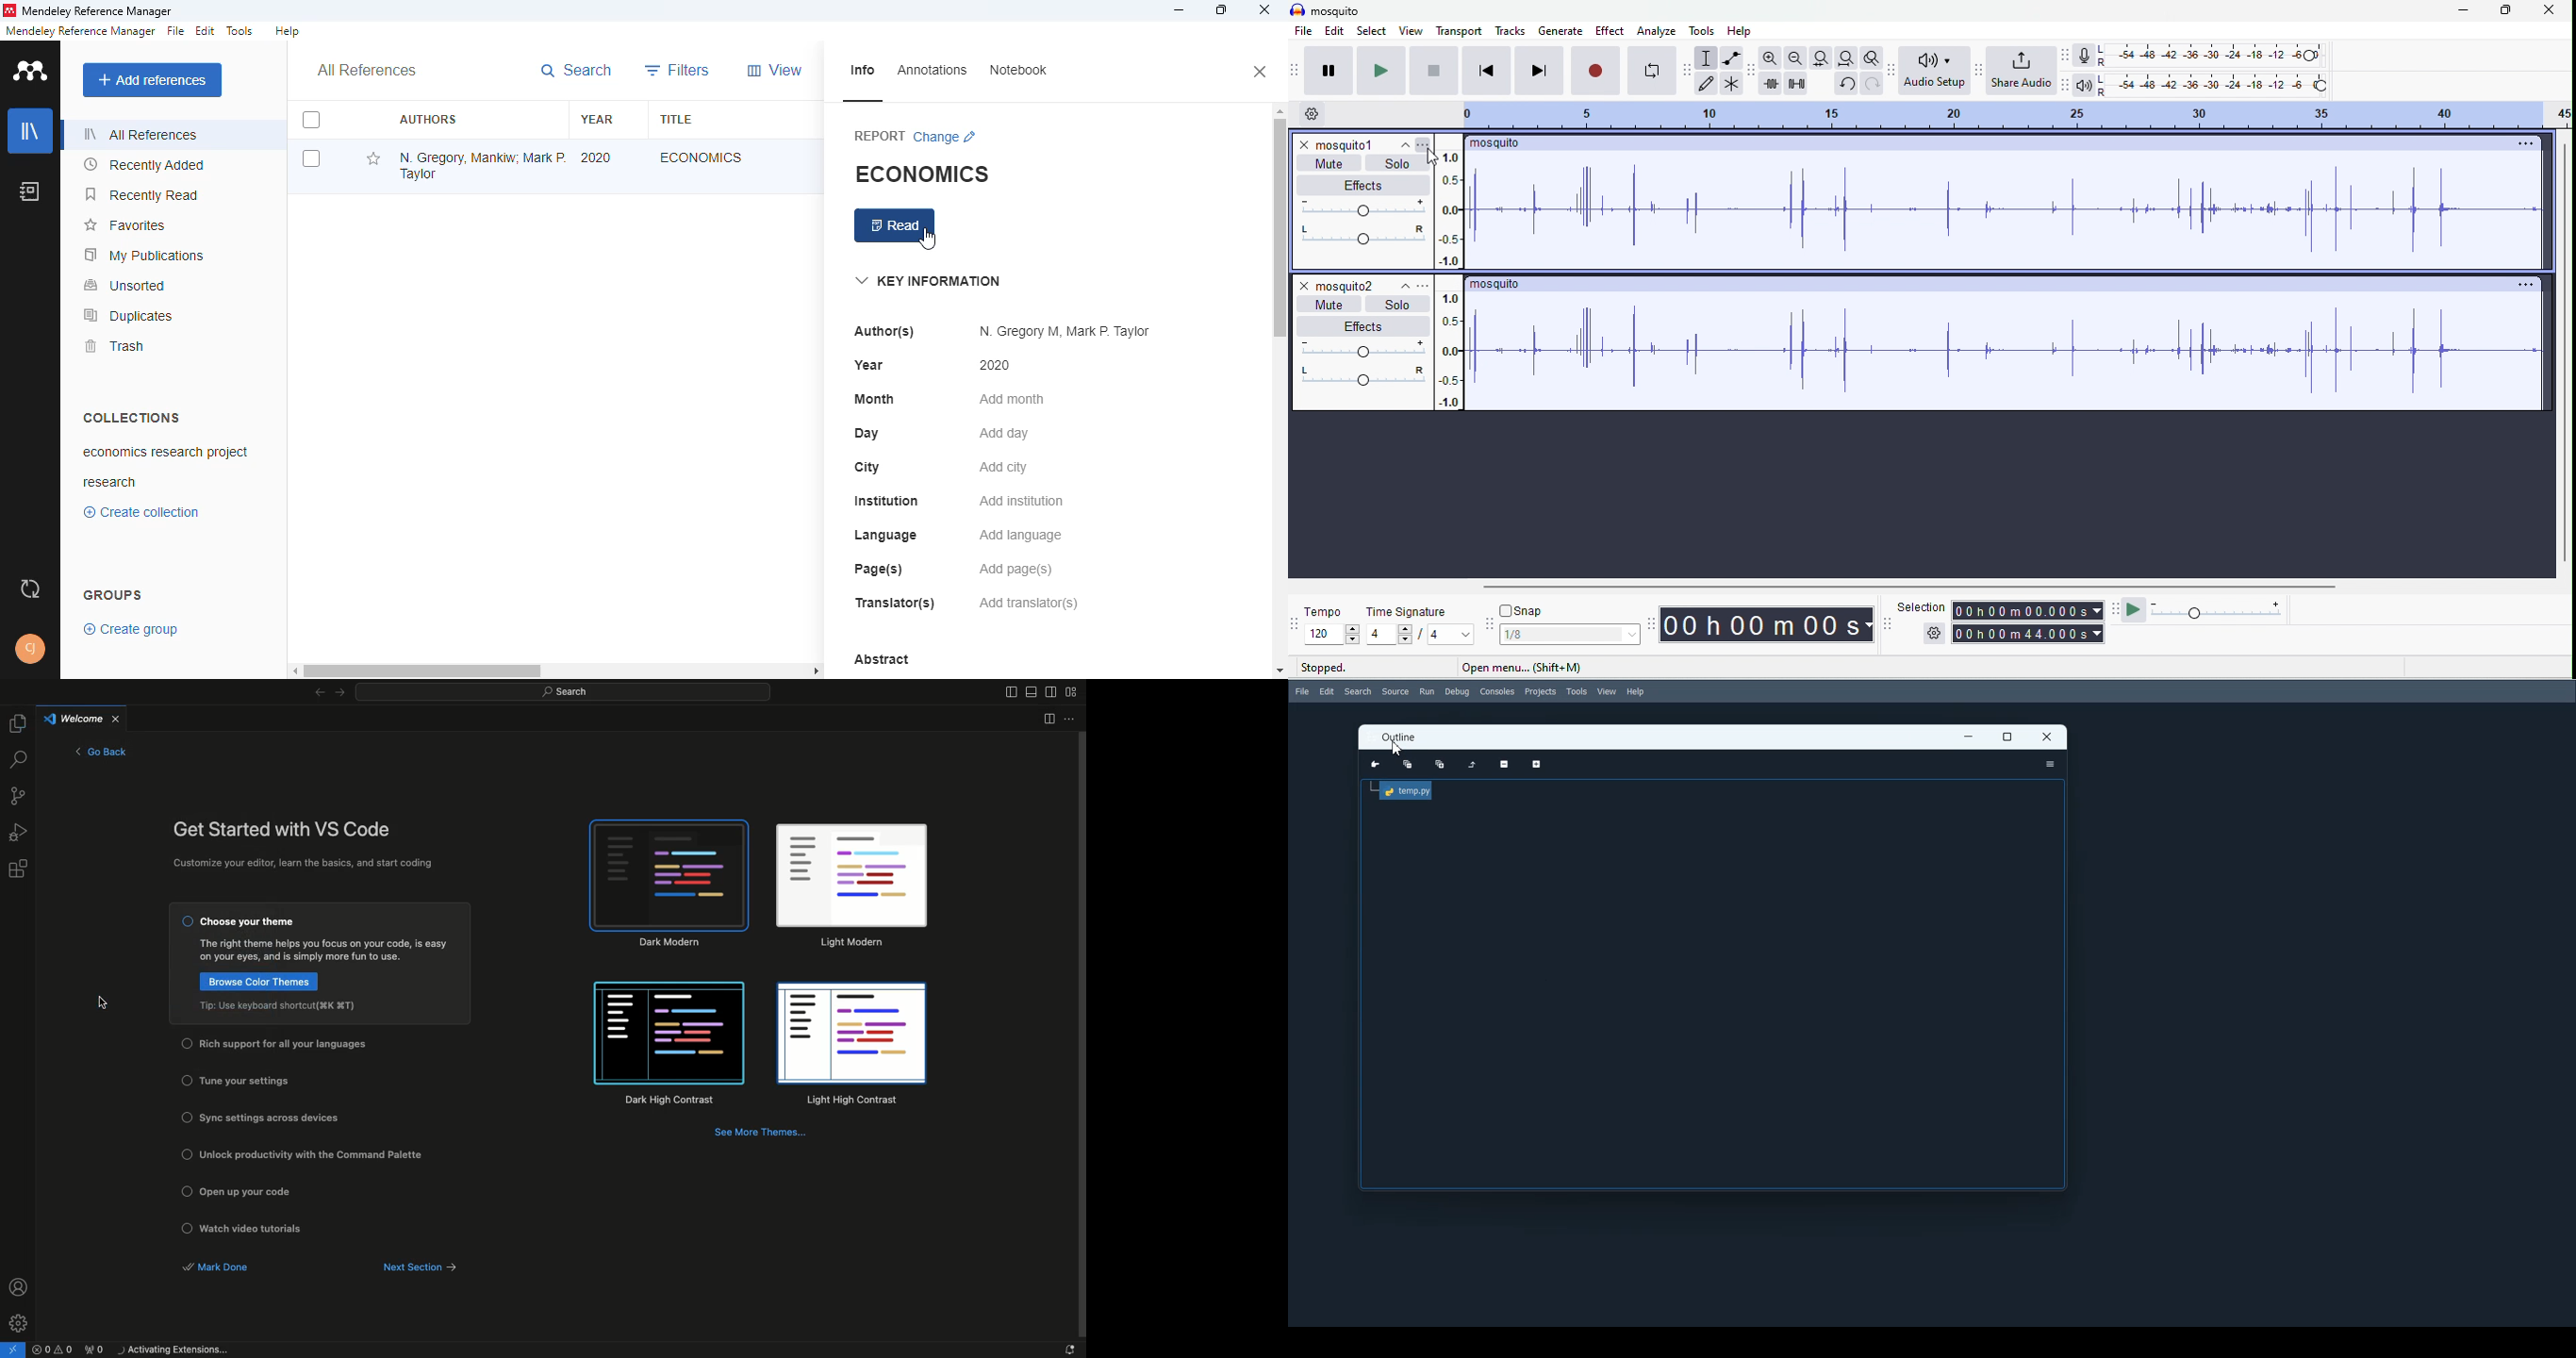  What do you see at coordinates (886, 536) in the screenshot?
I see `language` at bounding box center [886, 536].